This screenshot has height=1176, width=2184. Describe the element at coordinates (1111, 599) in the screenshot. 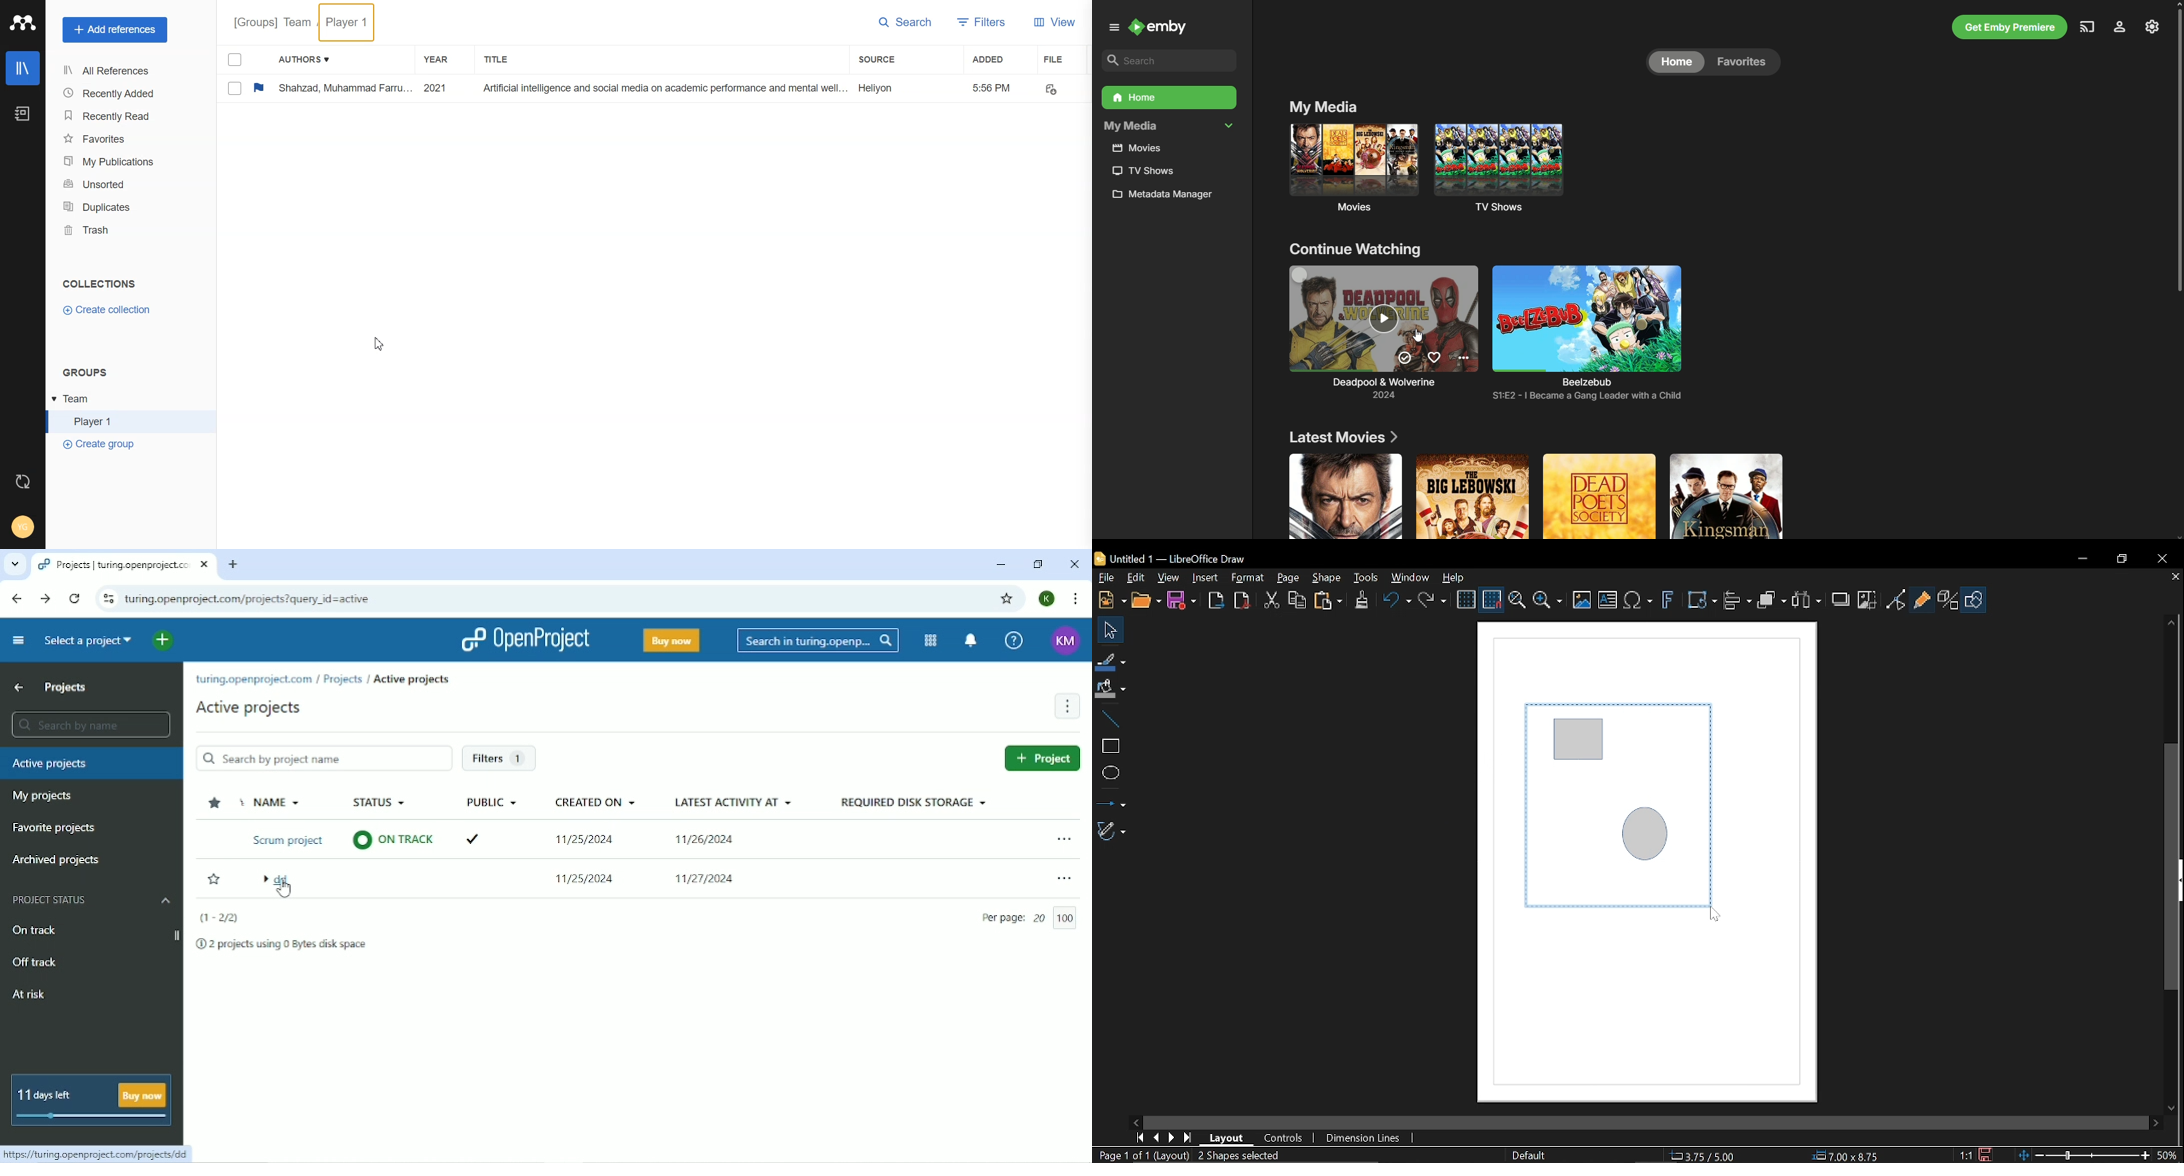

I see `New` at that location.